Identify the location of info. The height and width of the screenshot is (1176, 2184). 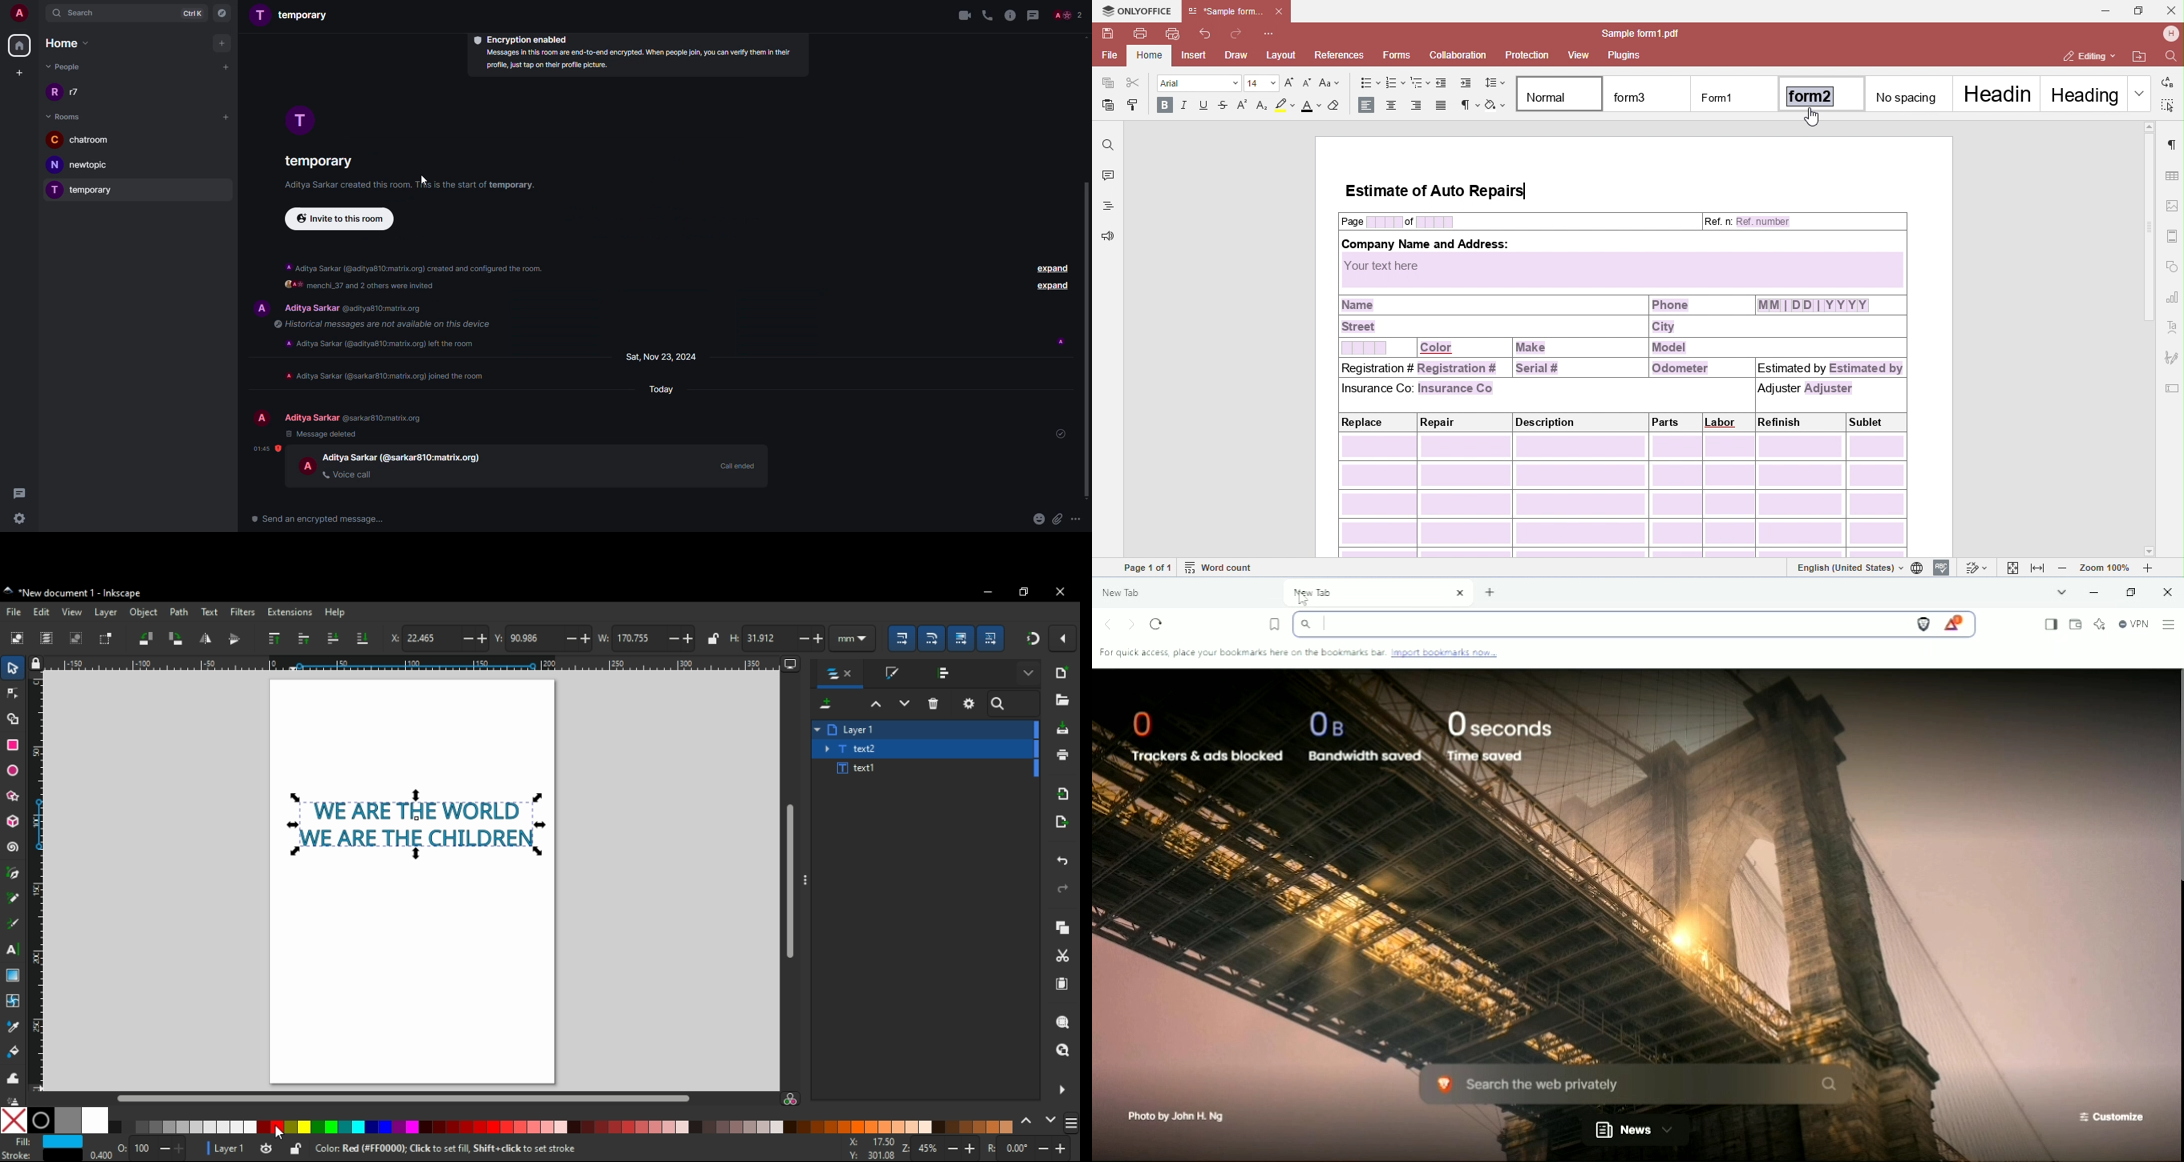
(1010, 15).